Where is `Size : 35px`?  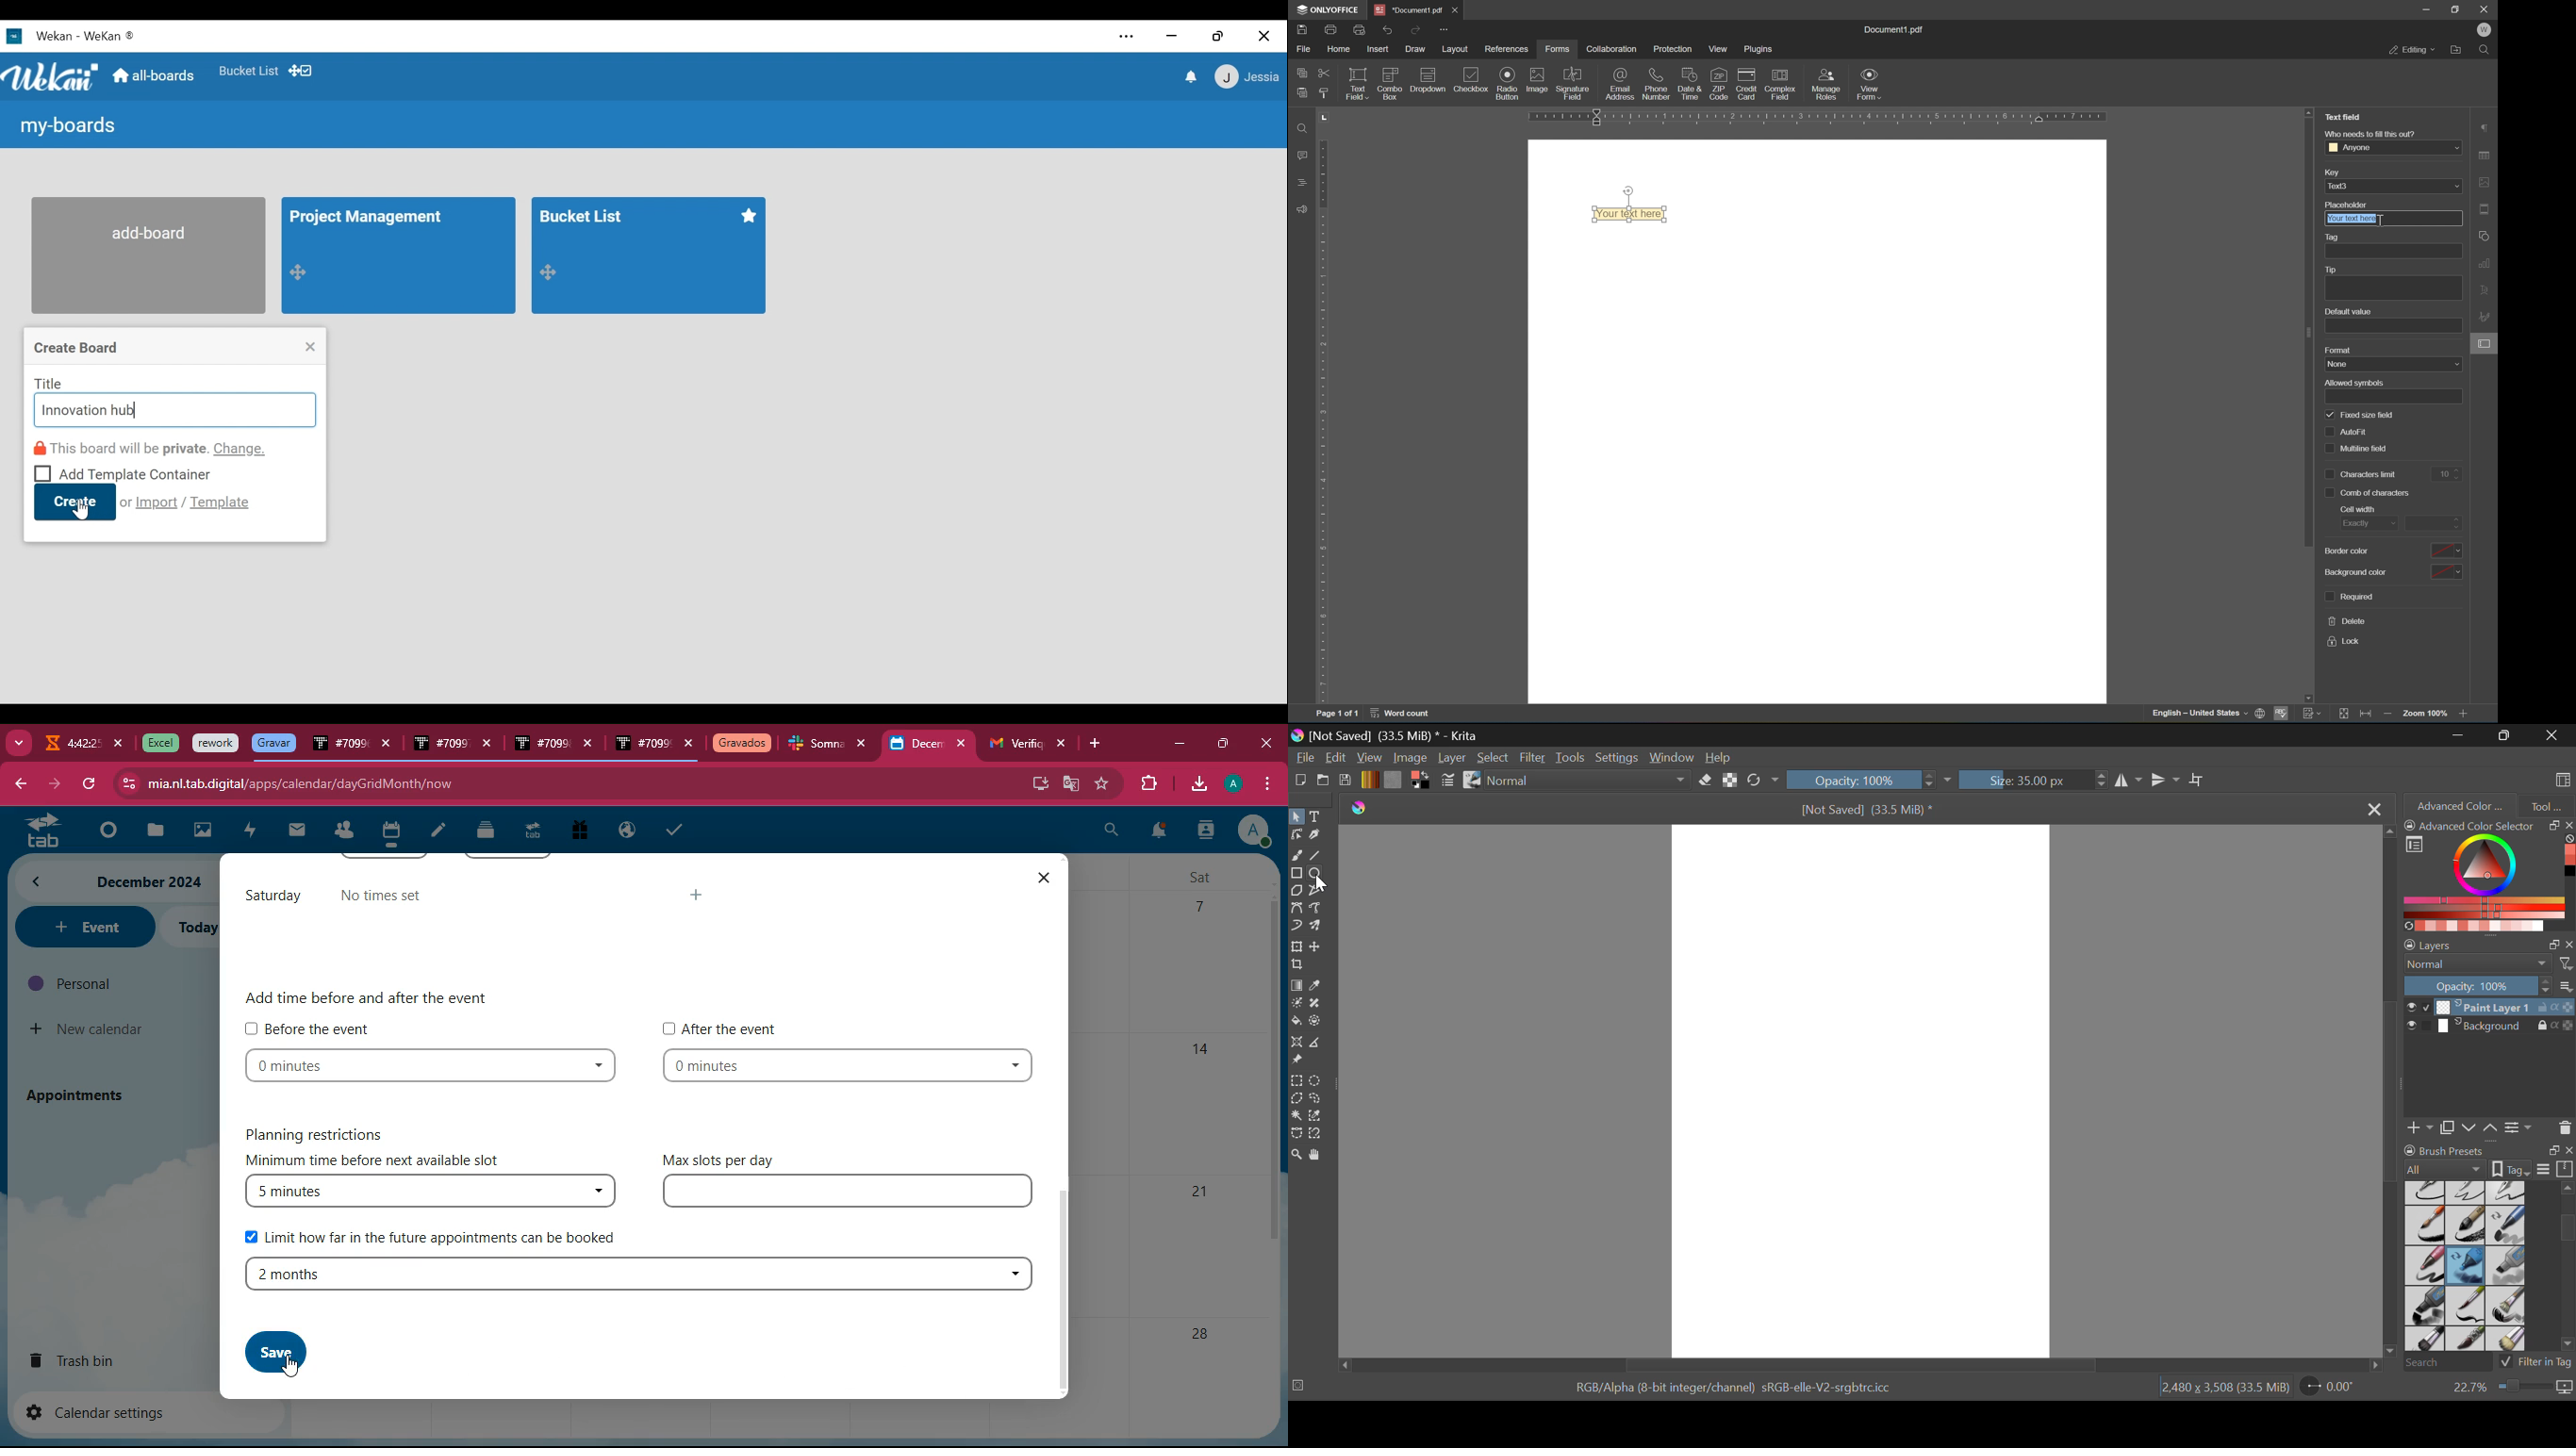 Size : 35px is located at coordinates (2033, 780).